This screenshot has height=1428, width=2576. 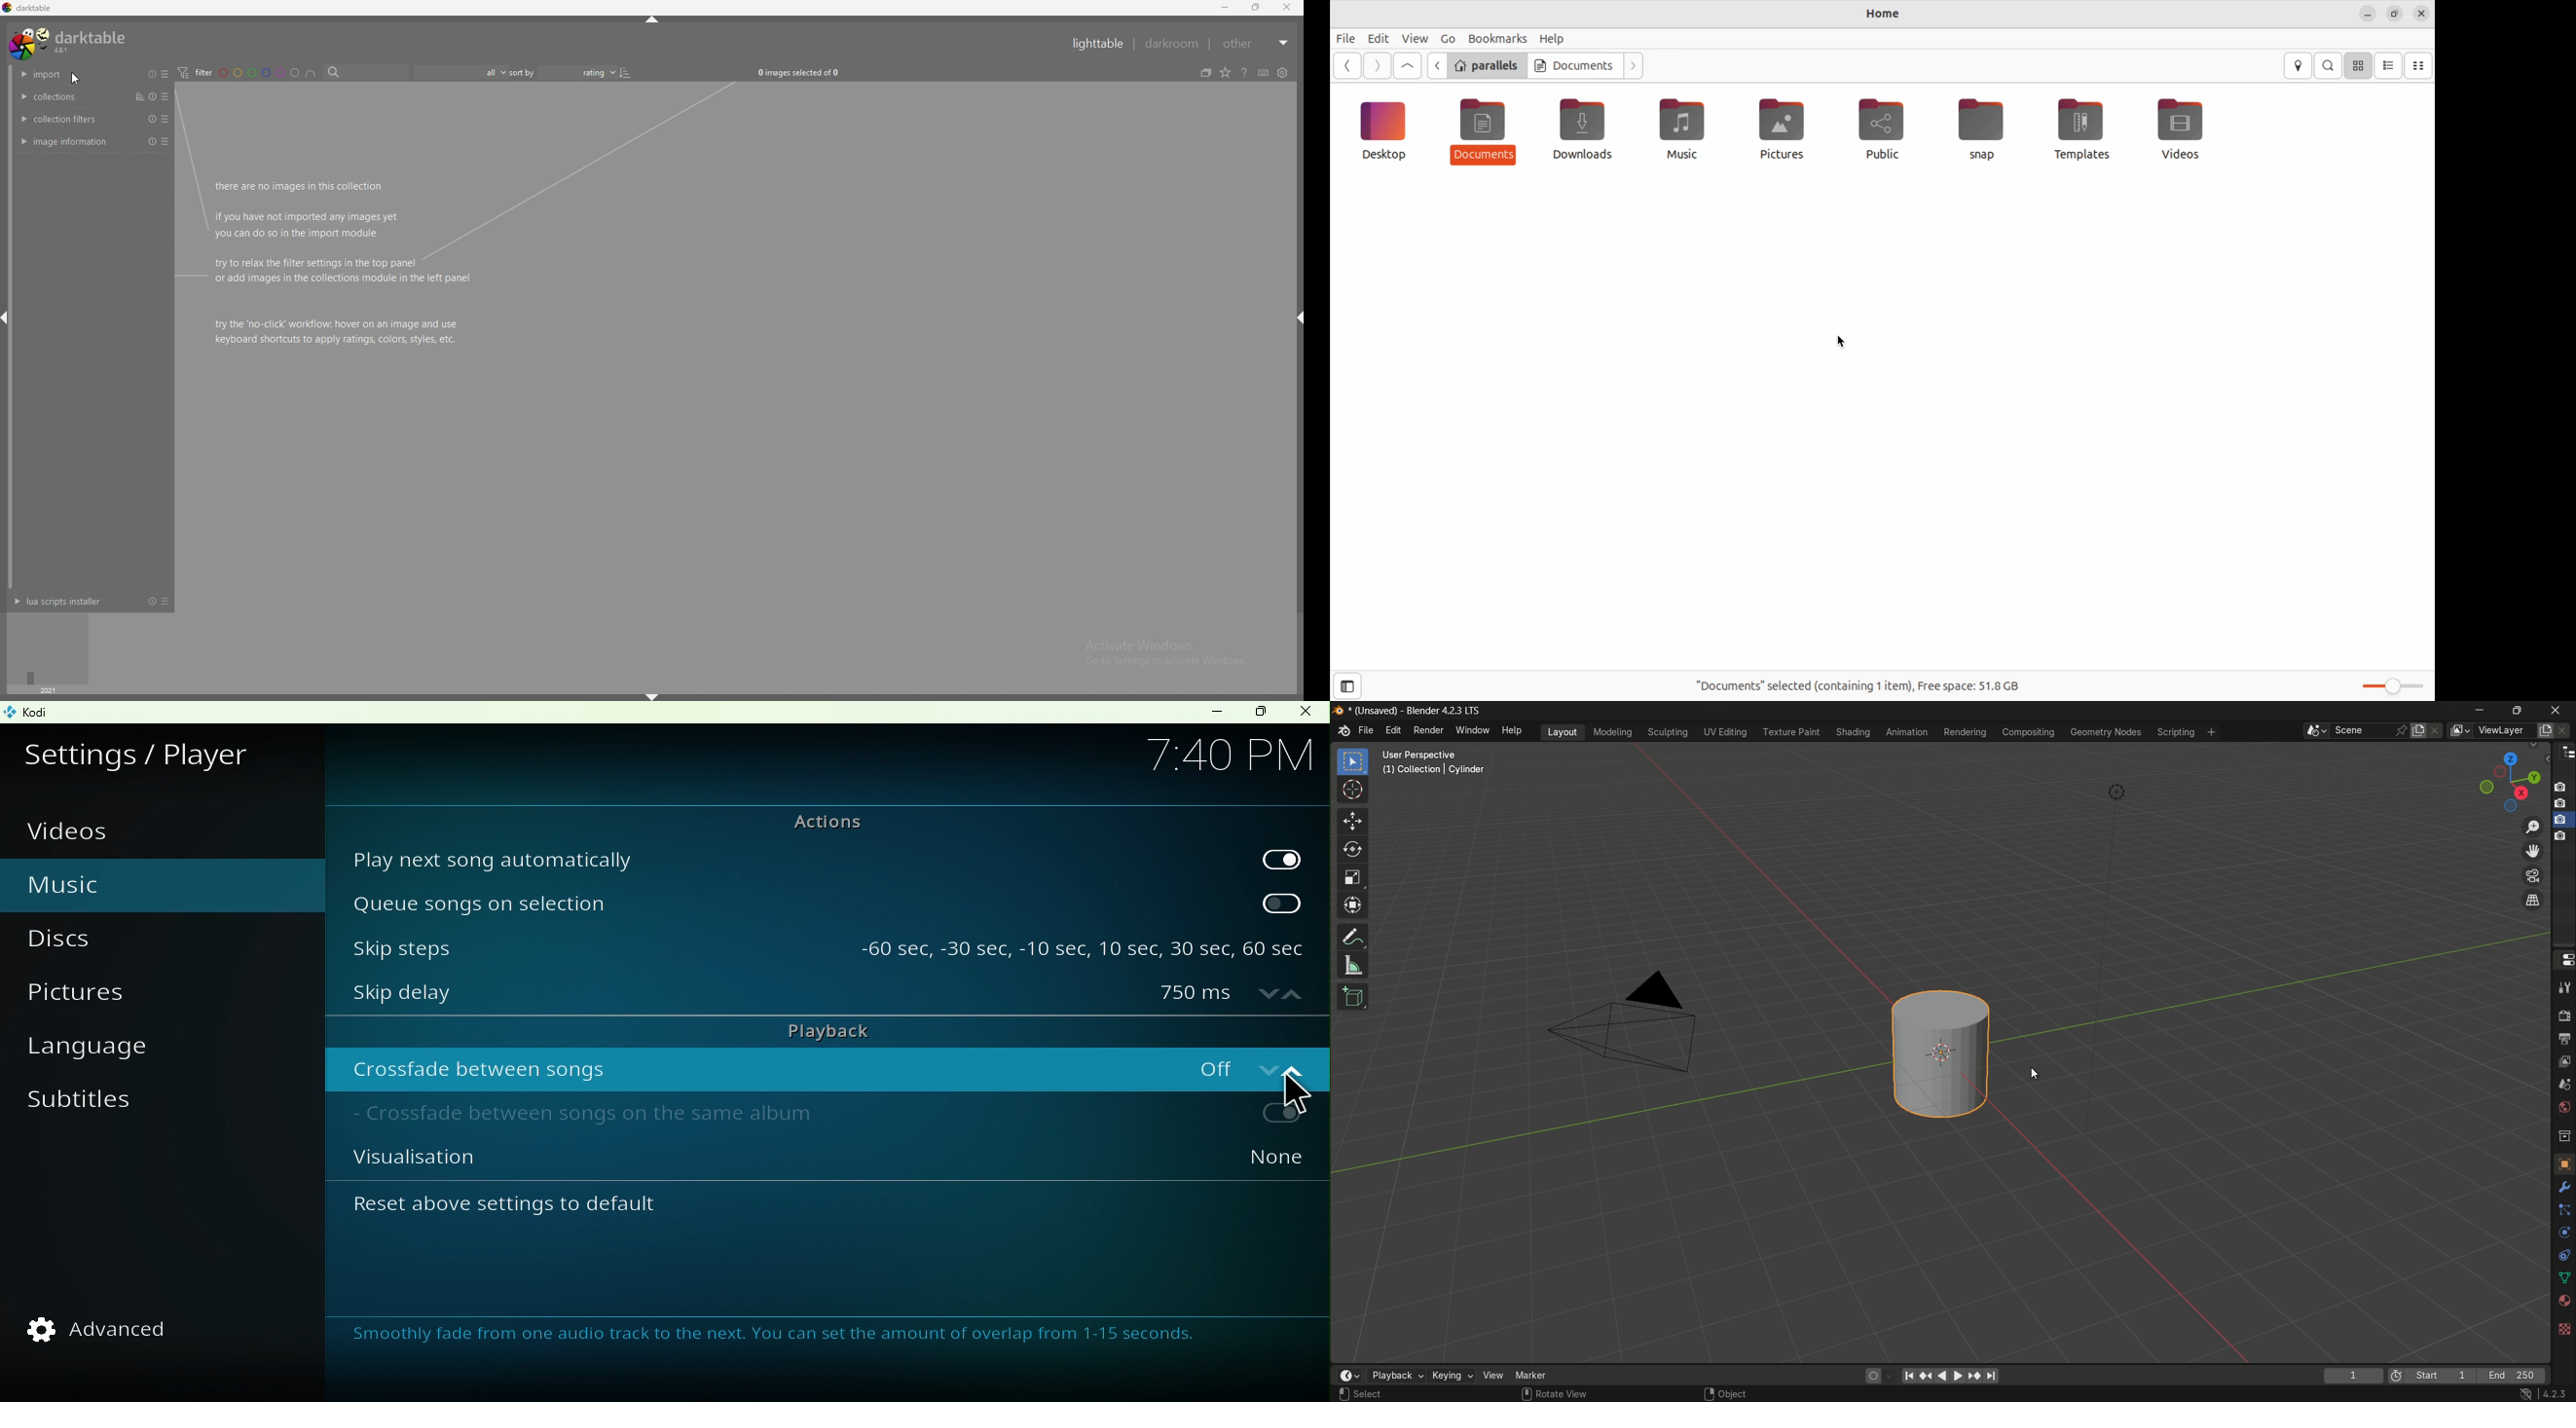 What do you see at coordinates (1428, 730) in the screenshot?
I see `render menu` at bounding box center [1428, 730].